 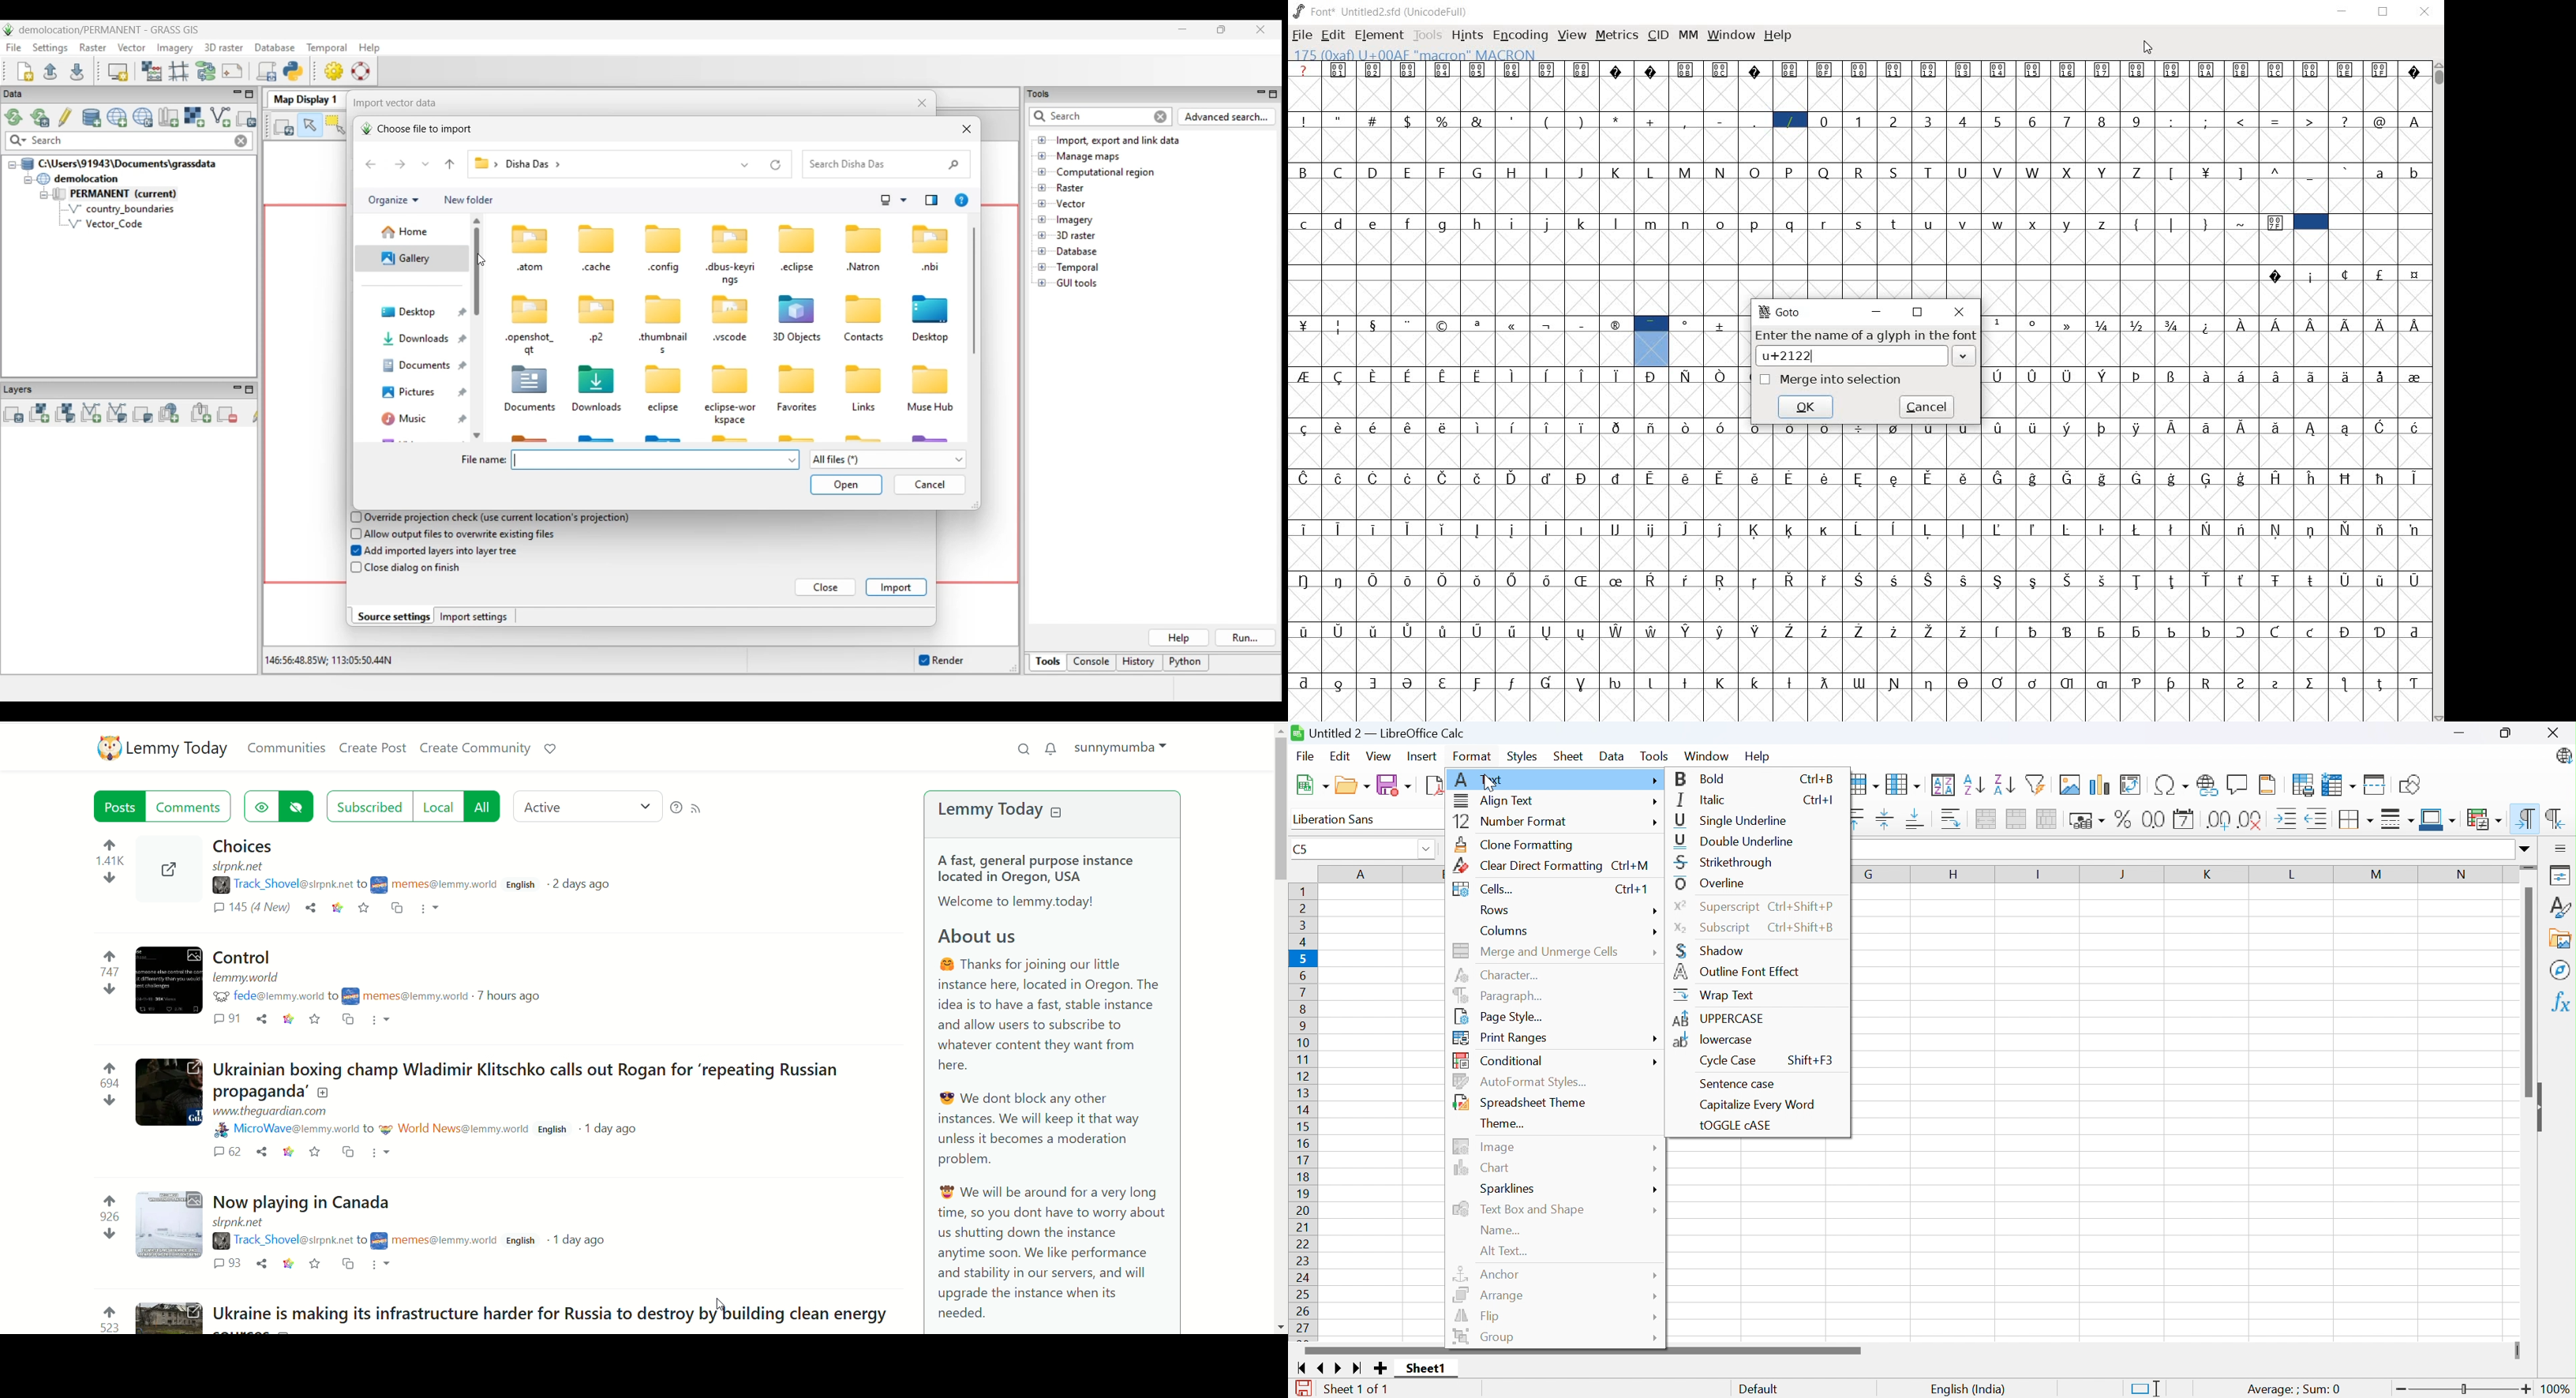 I want to click on english, so click(x=521, y=883).